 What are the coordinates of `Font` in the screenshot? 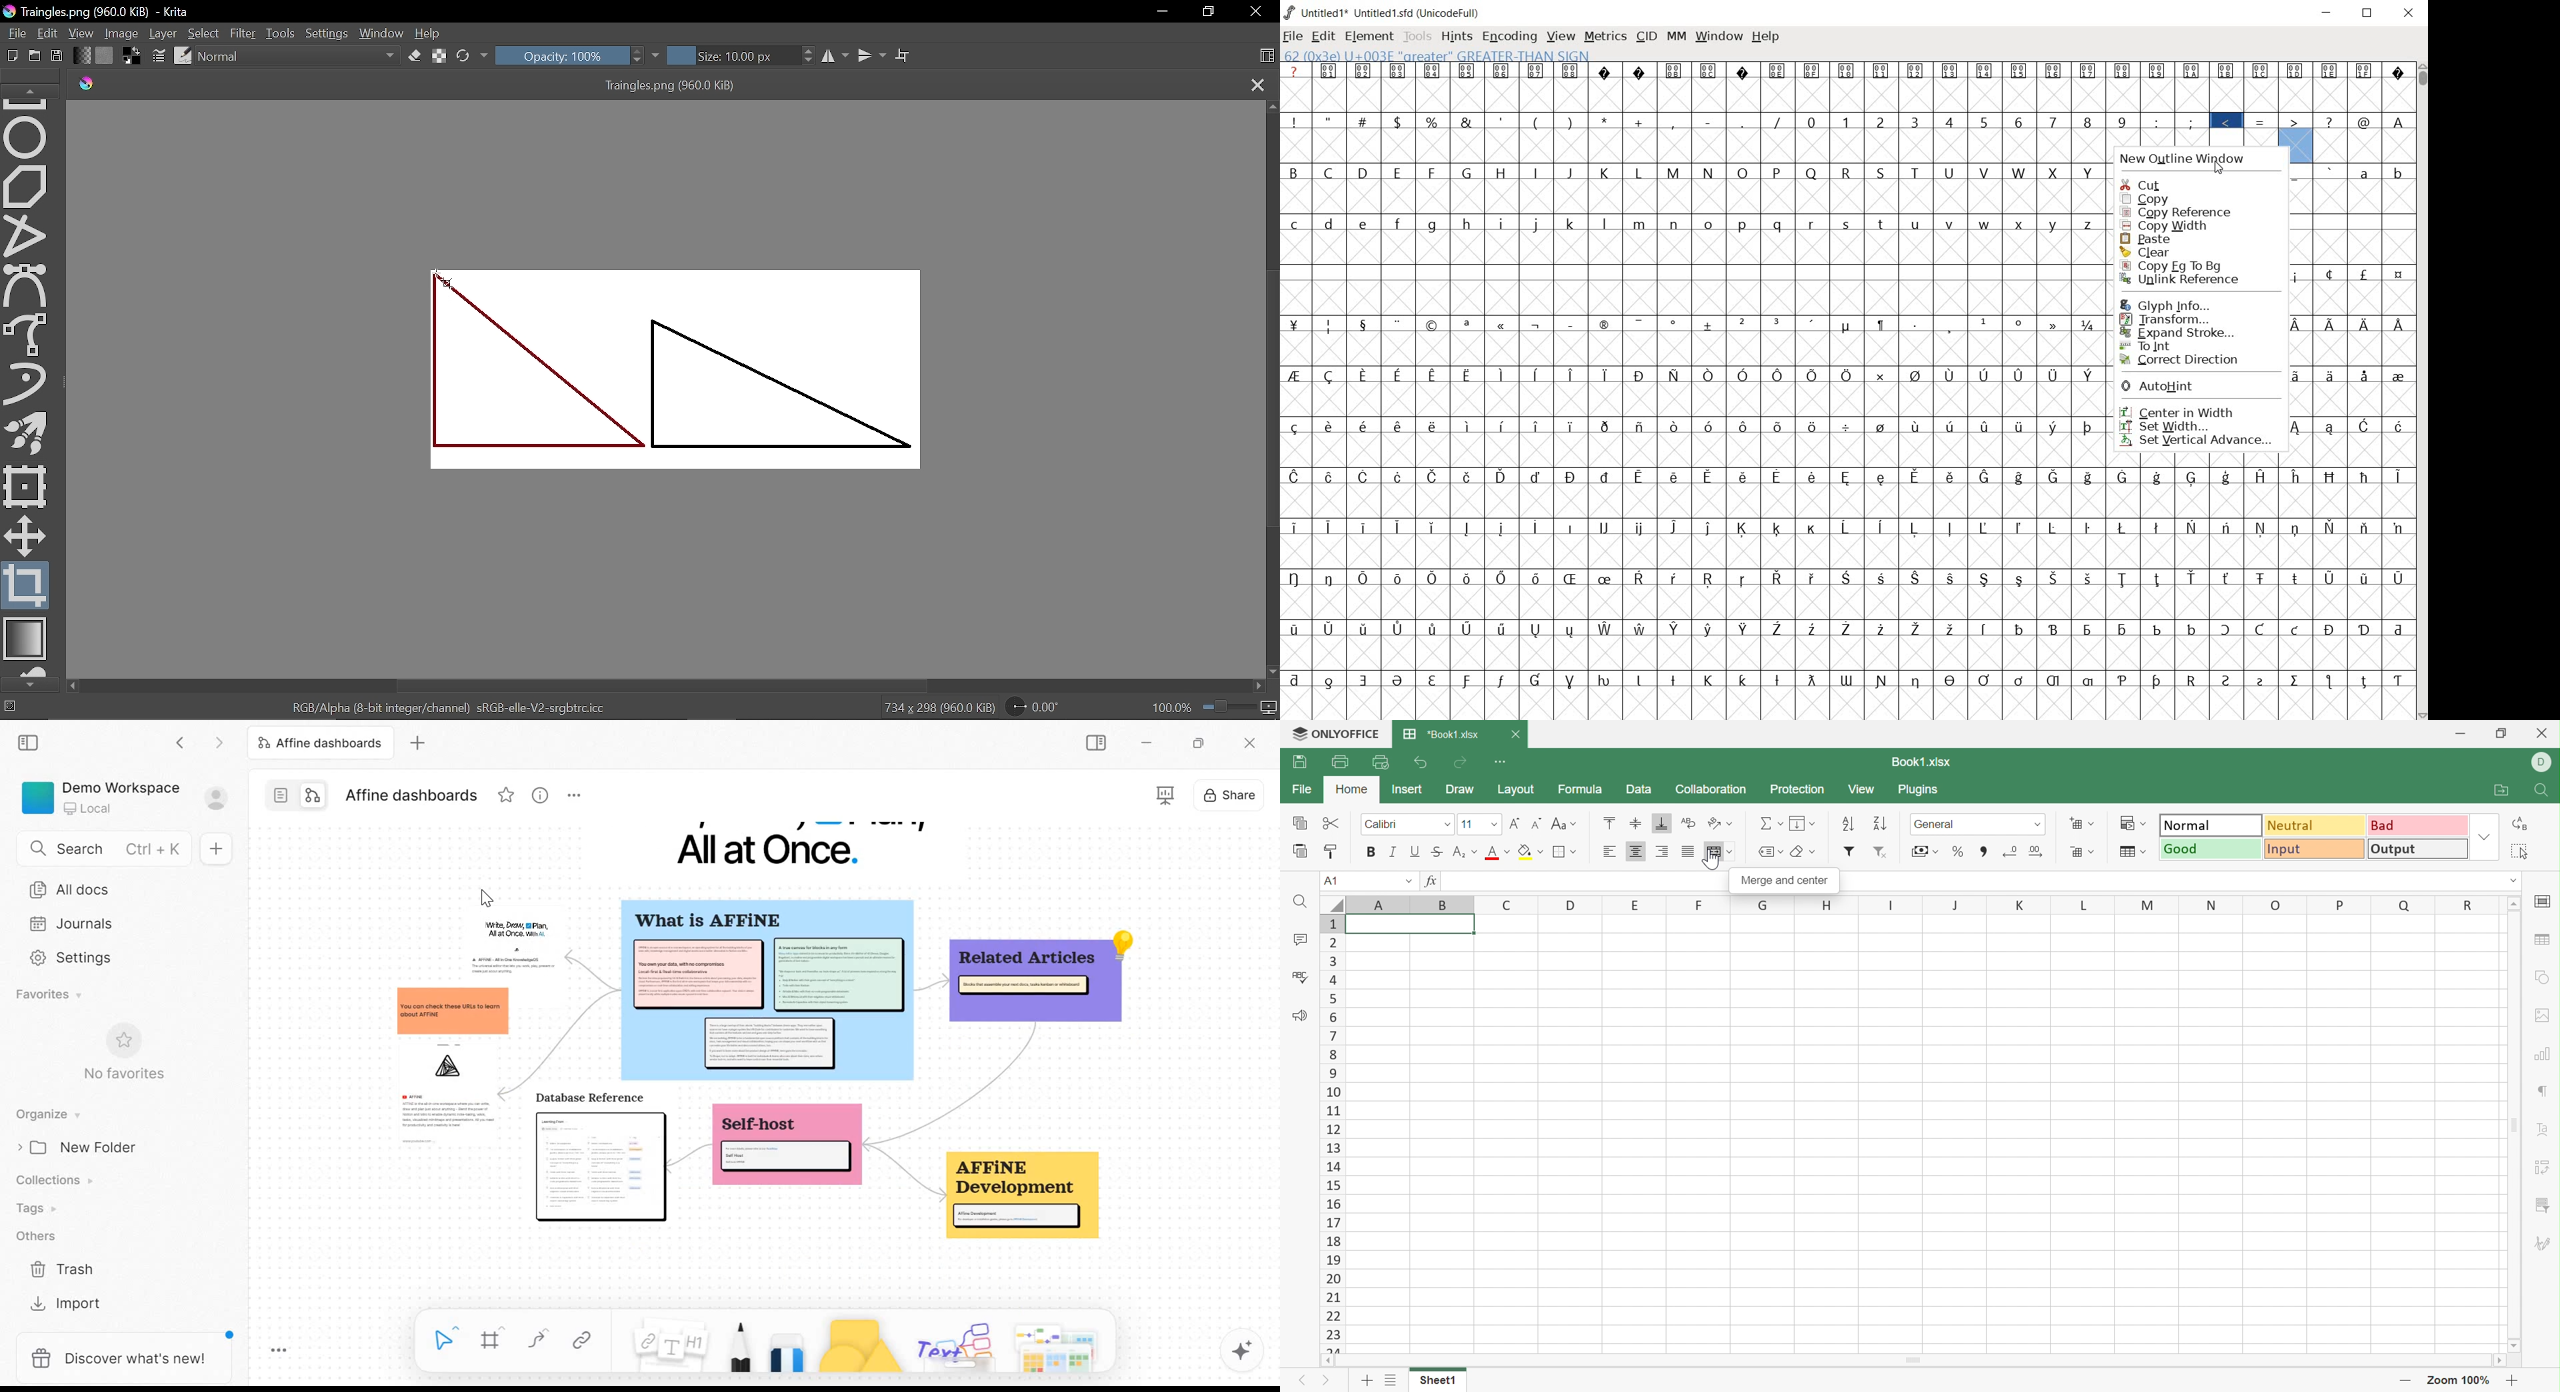 It's located at (1383, 825).